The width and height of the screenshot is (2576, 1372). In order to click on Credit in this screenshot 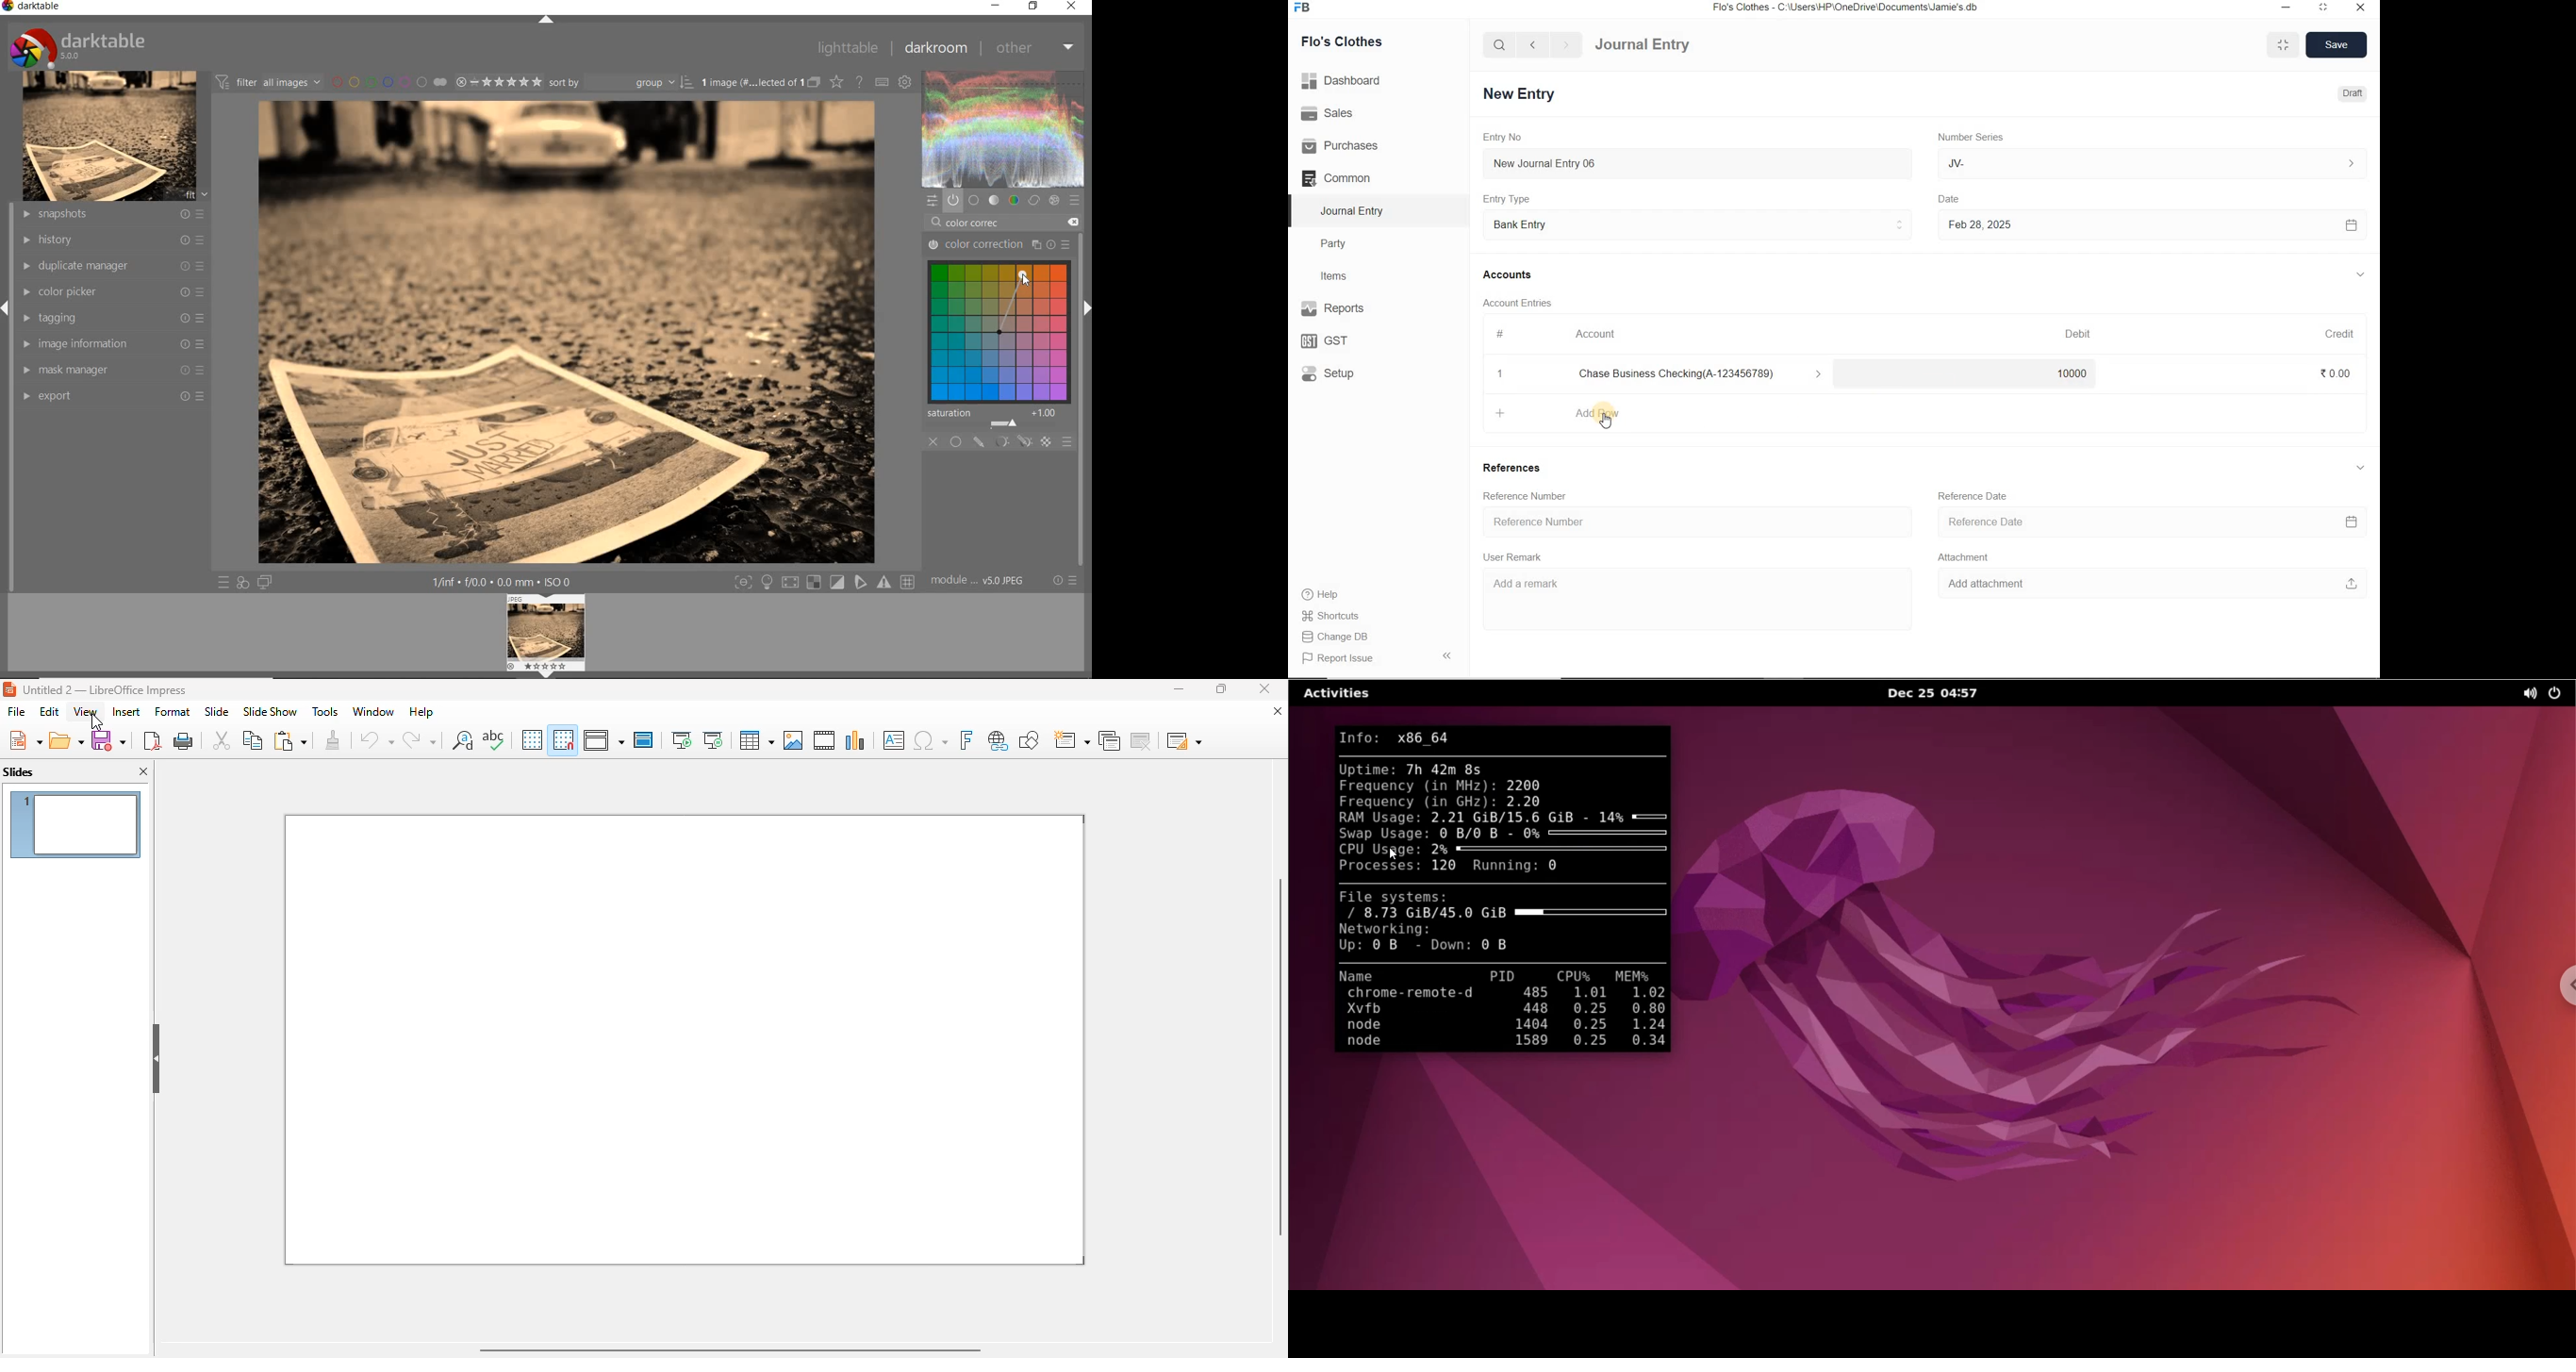, I will do `click(2341, 334)`.